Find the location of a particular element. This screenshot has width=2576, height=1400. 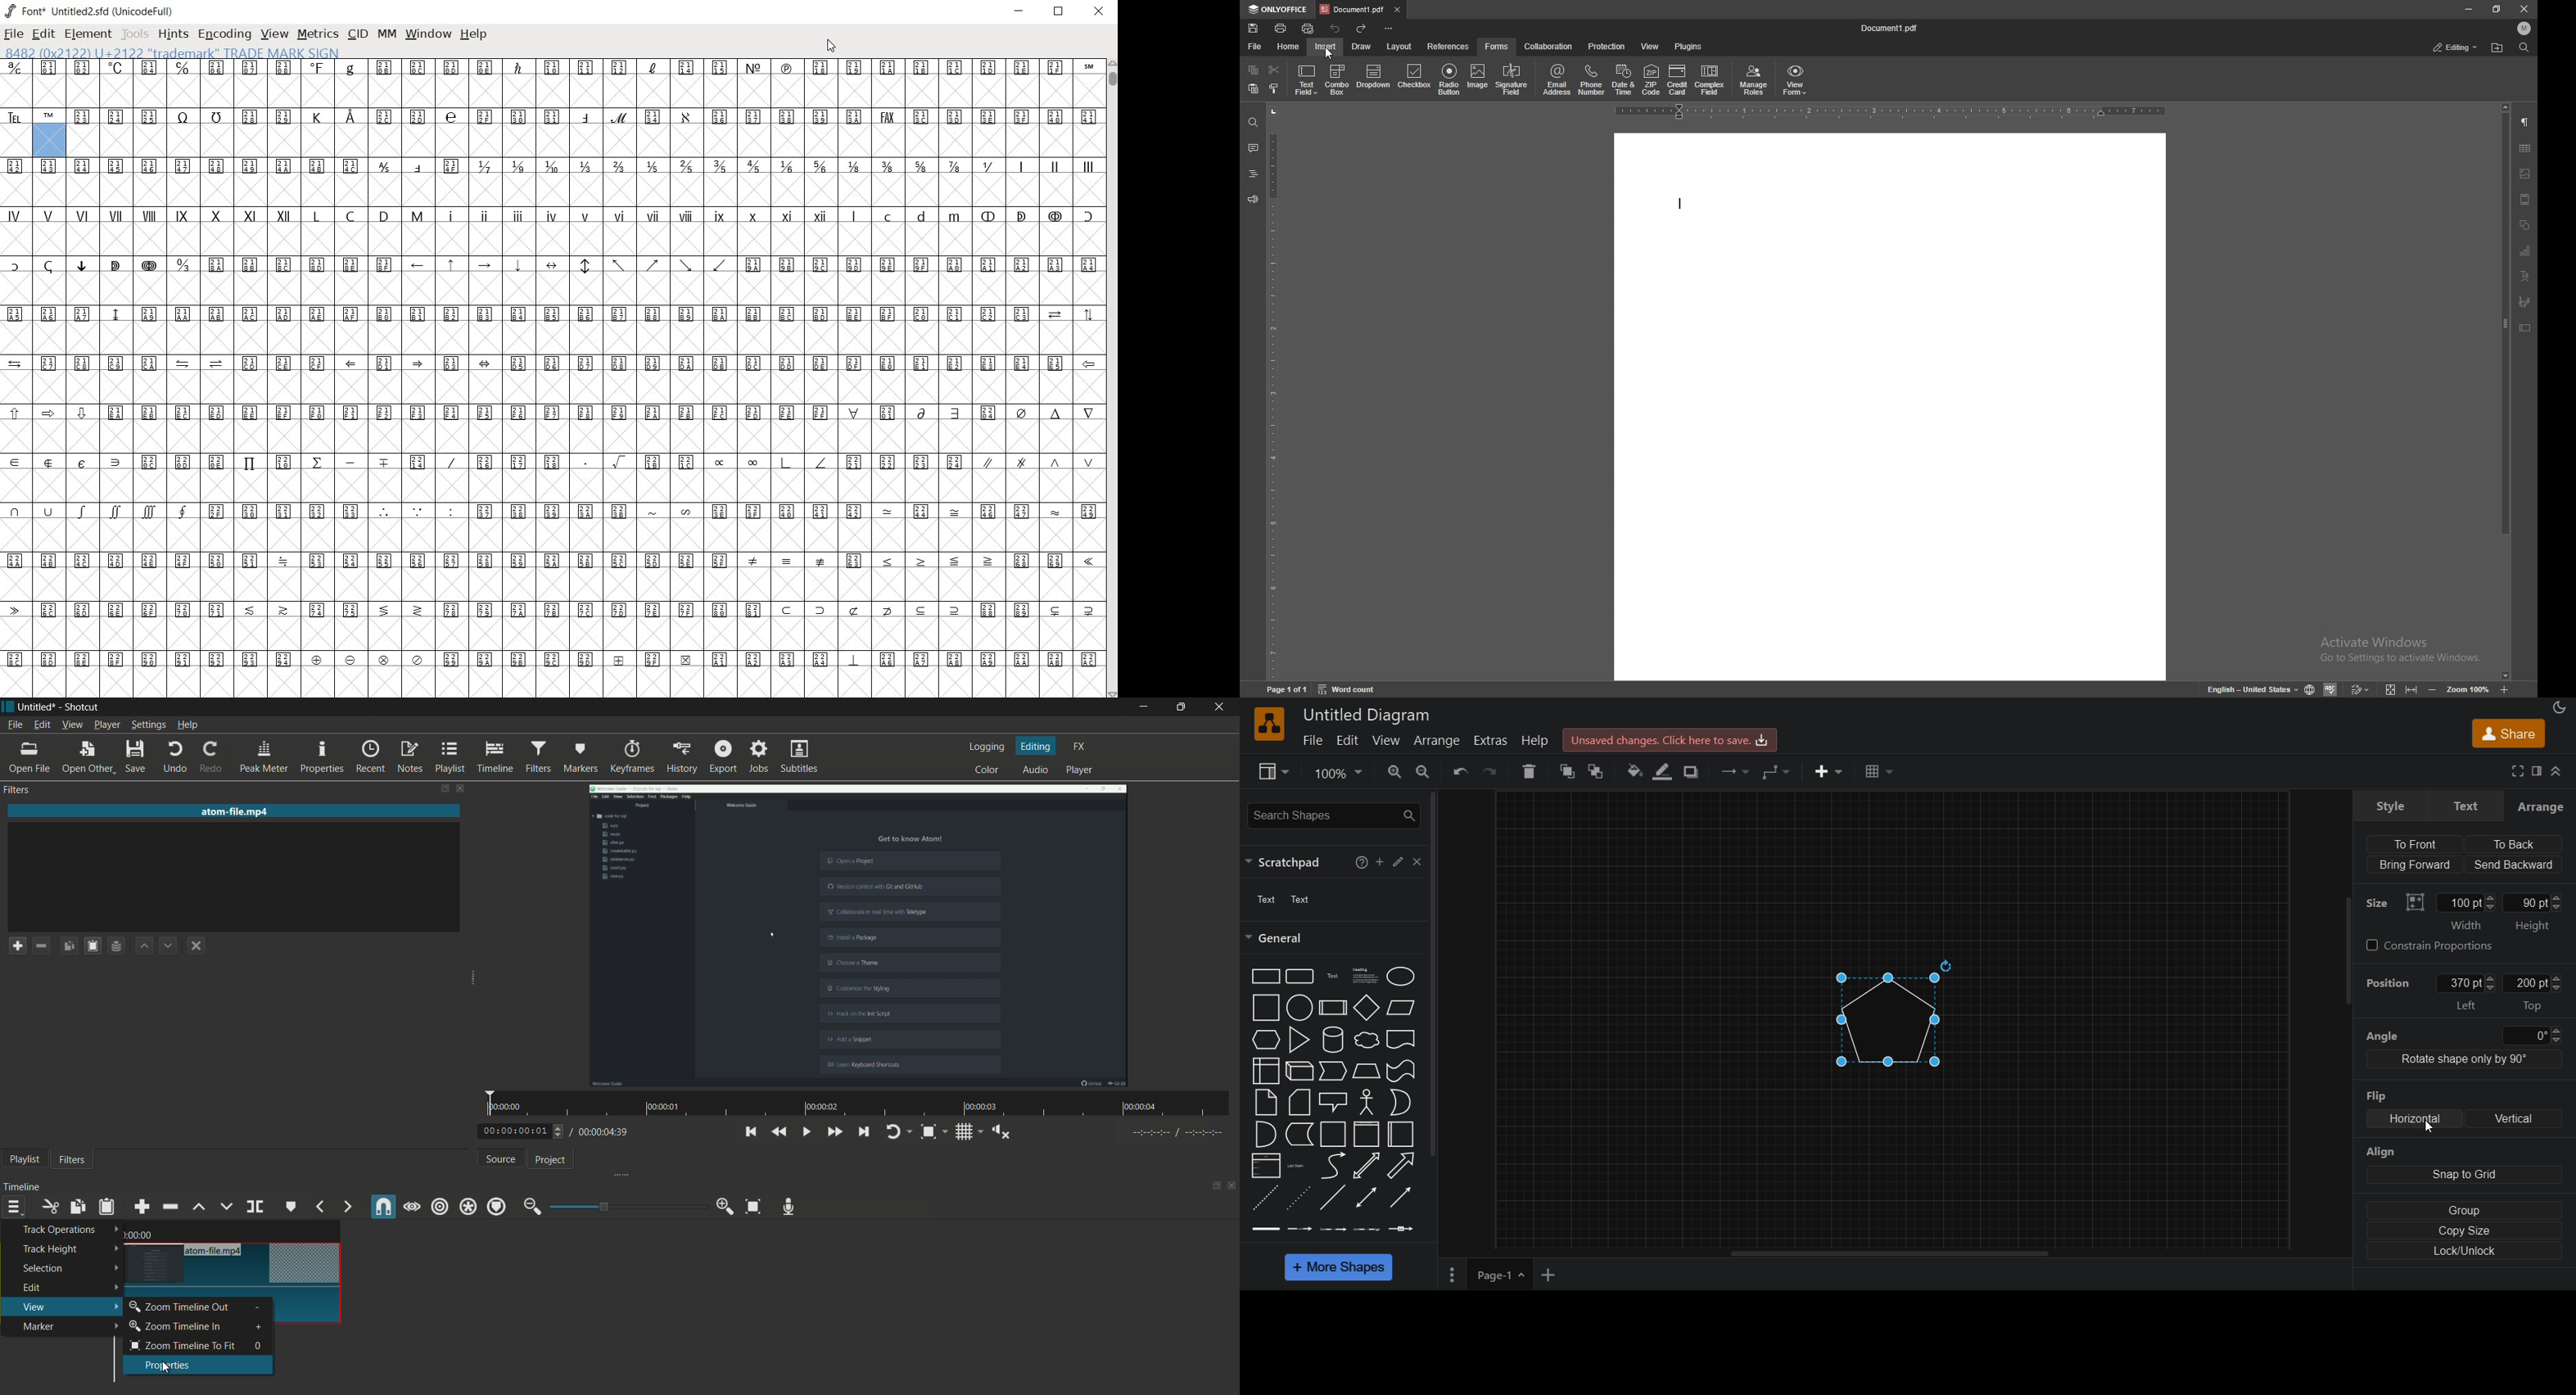

Increase/Decrease left position is located at coordinates (2490, 983).